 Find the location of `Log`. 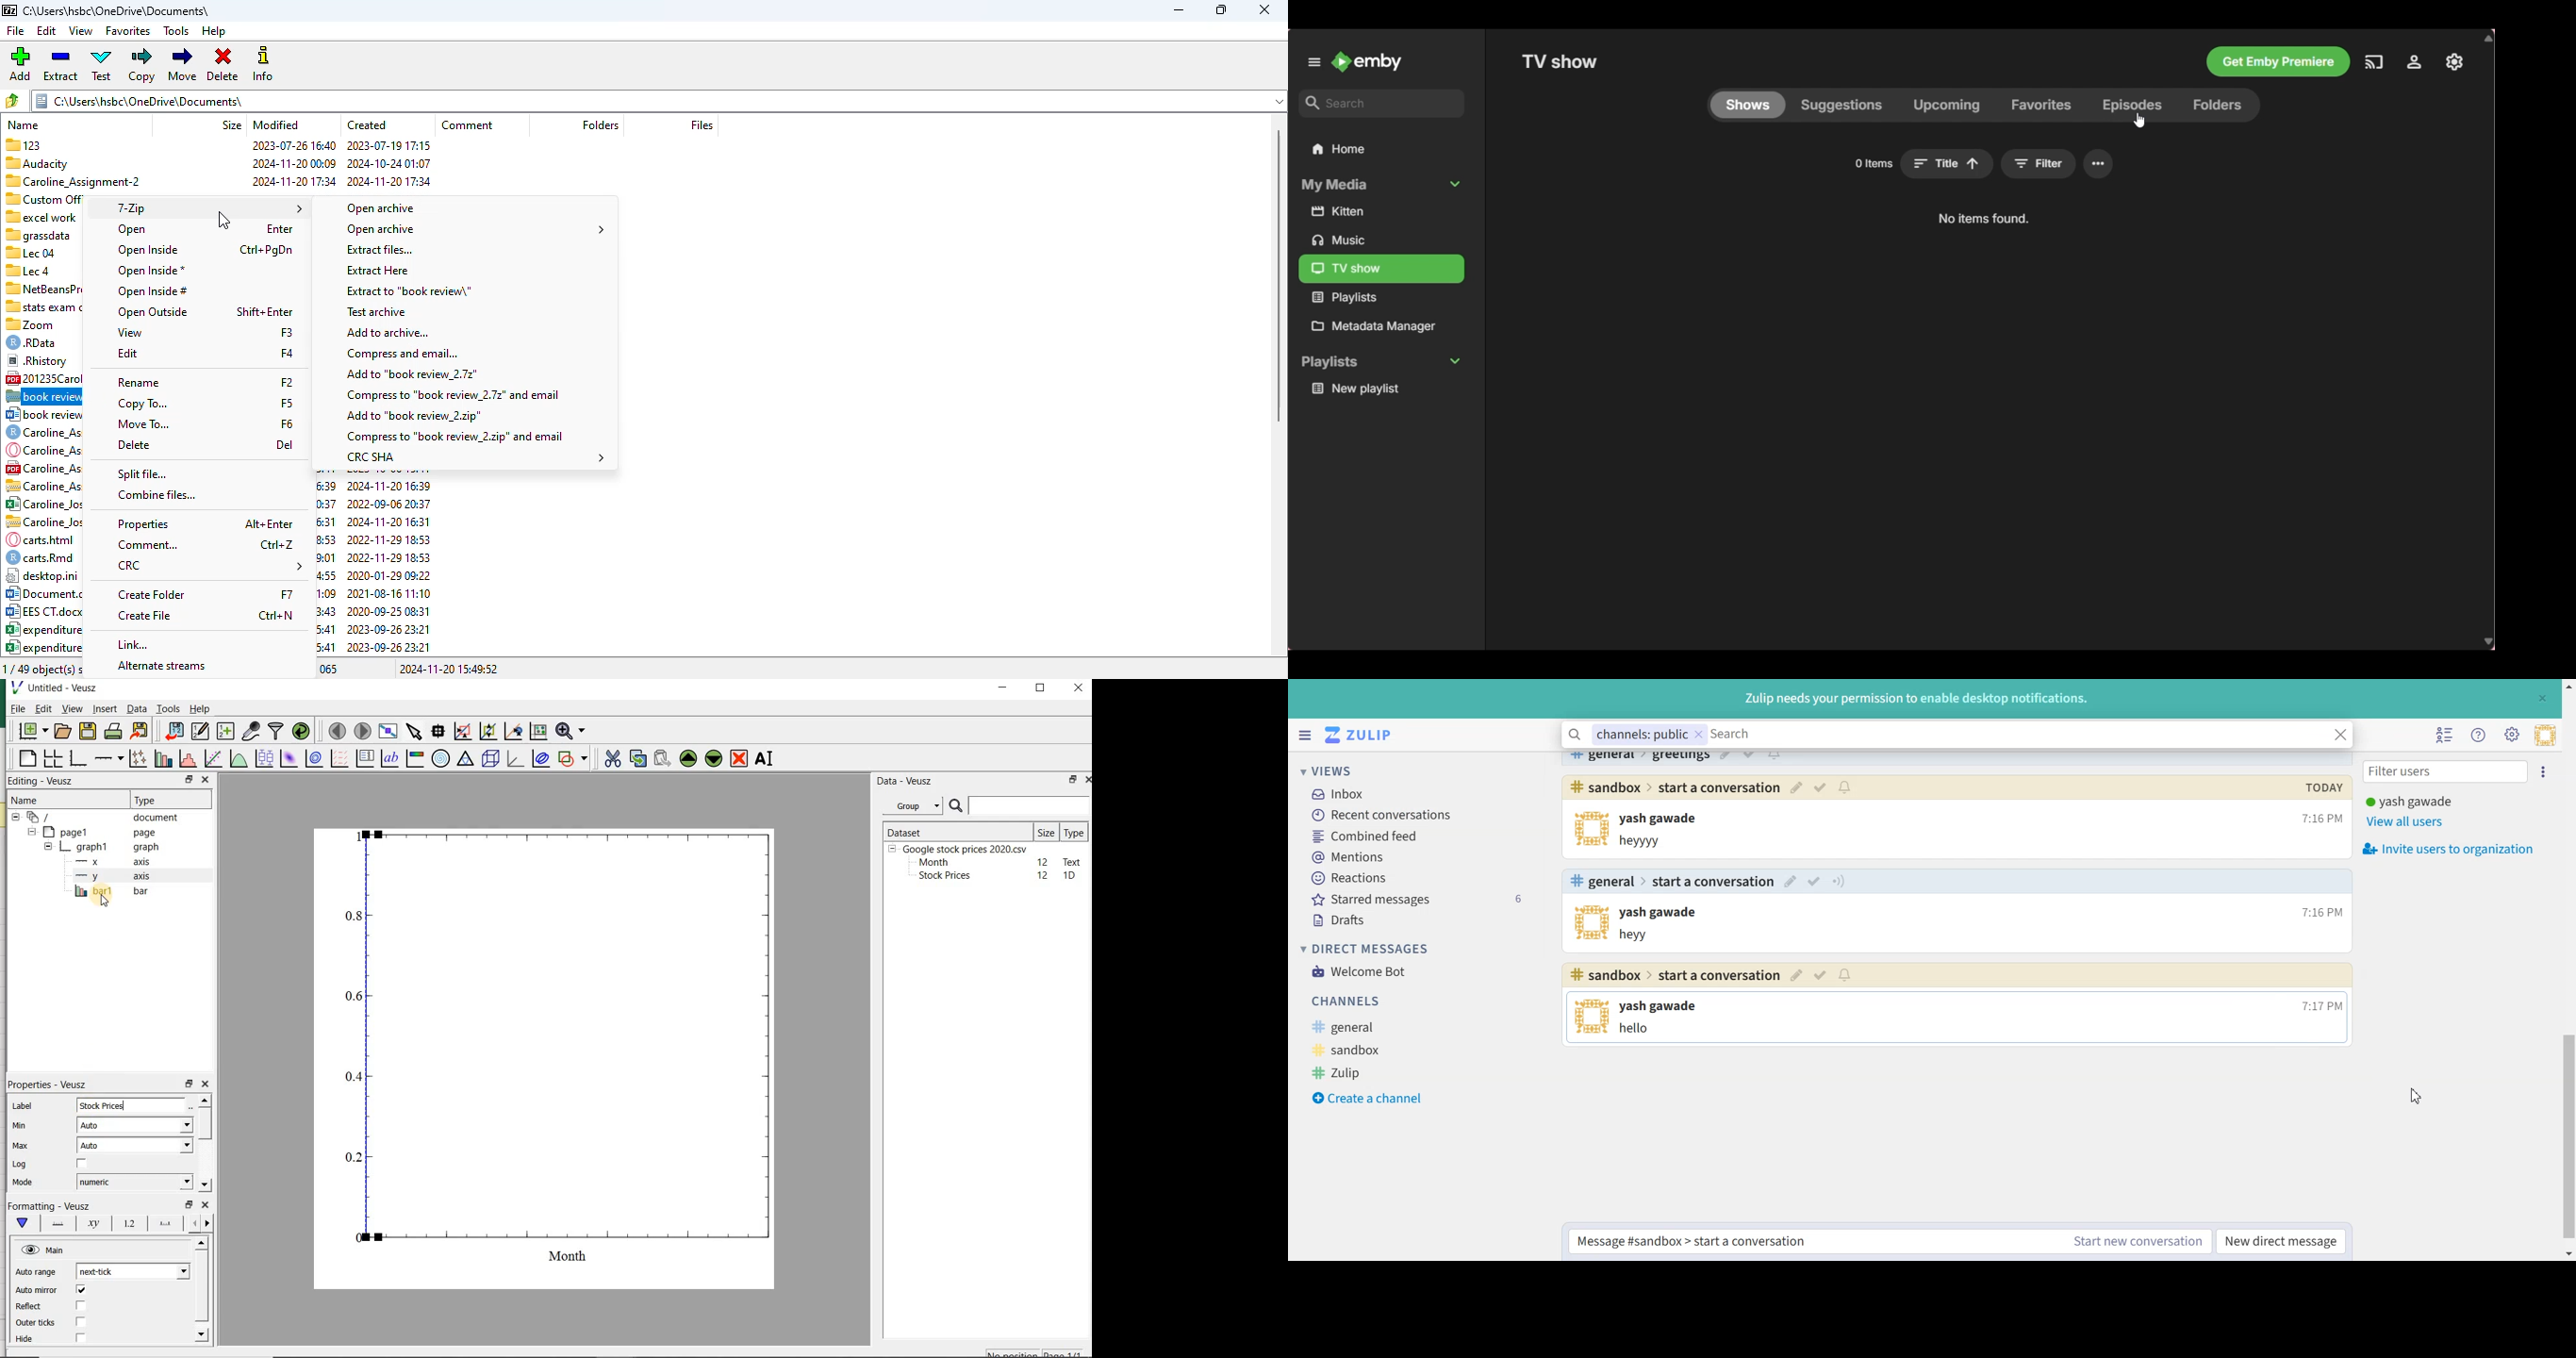

Log is located at coordinates (19, 1164).